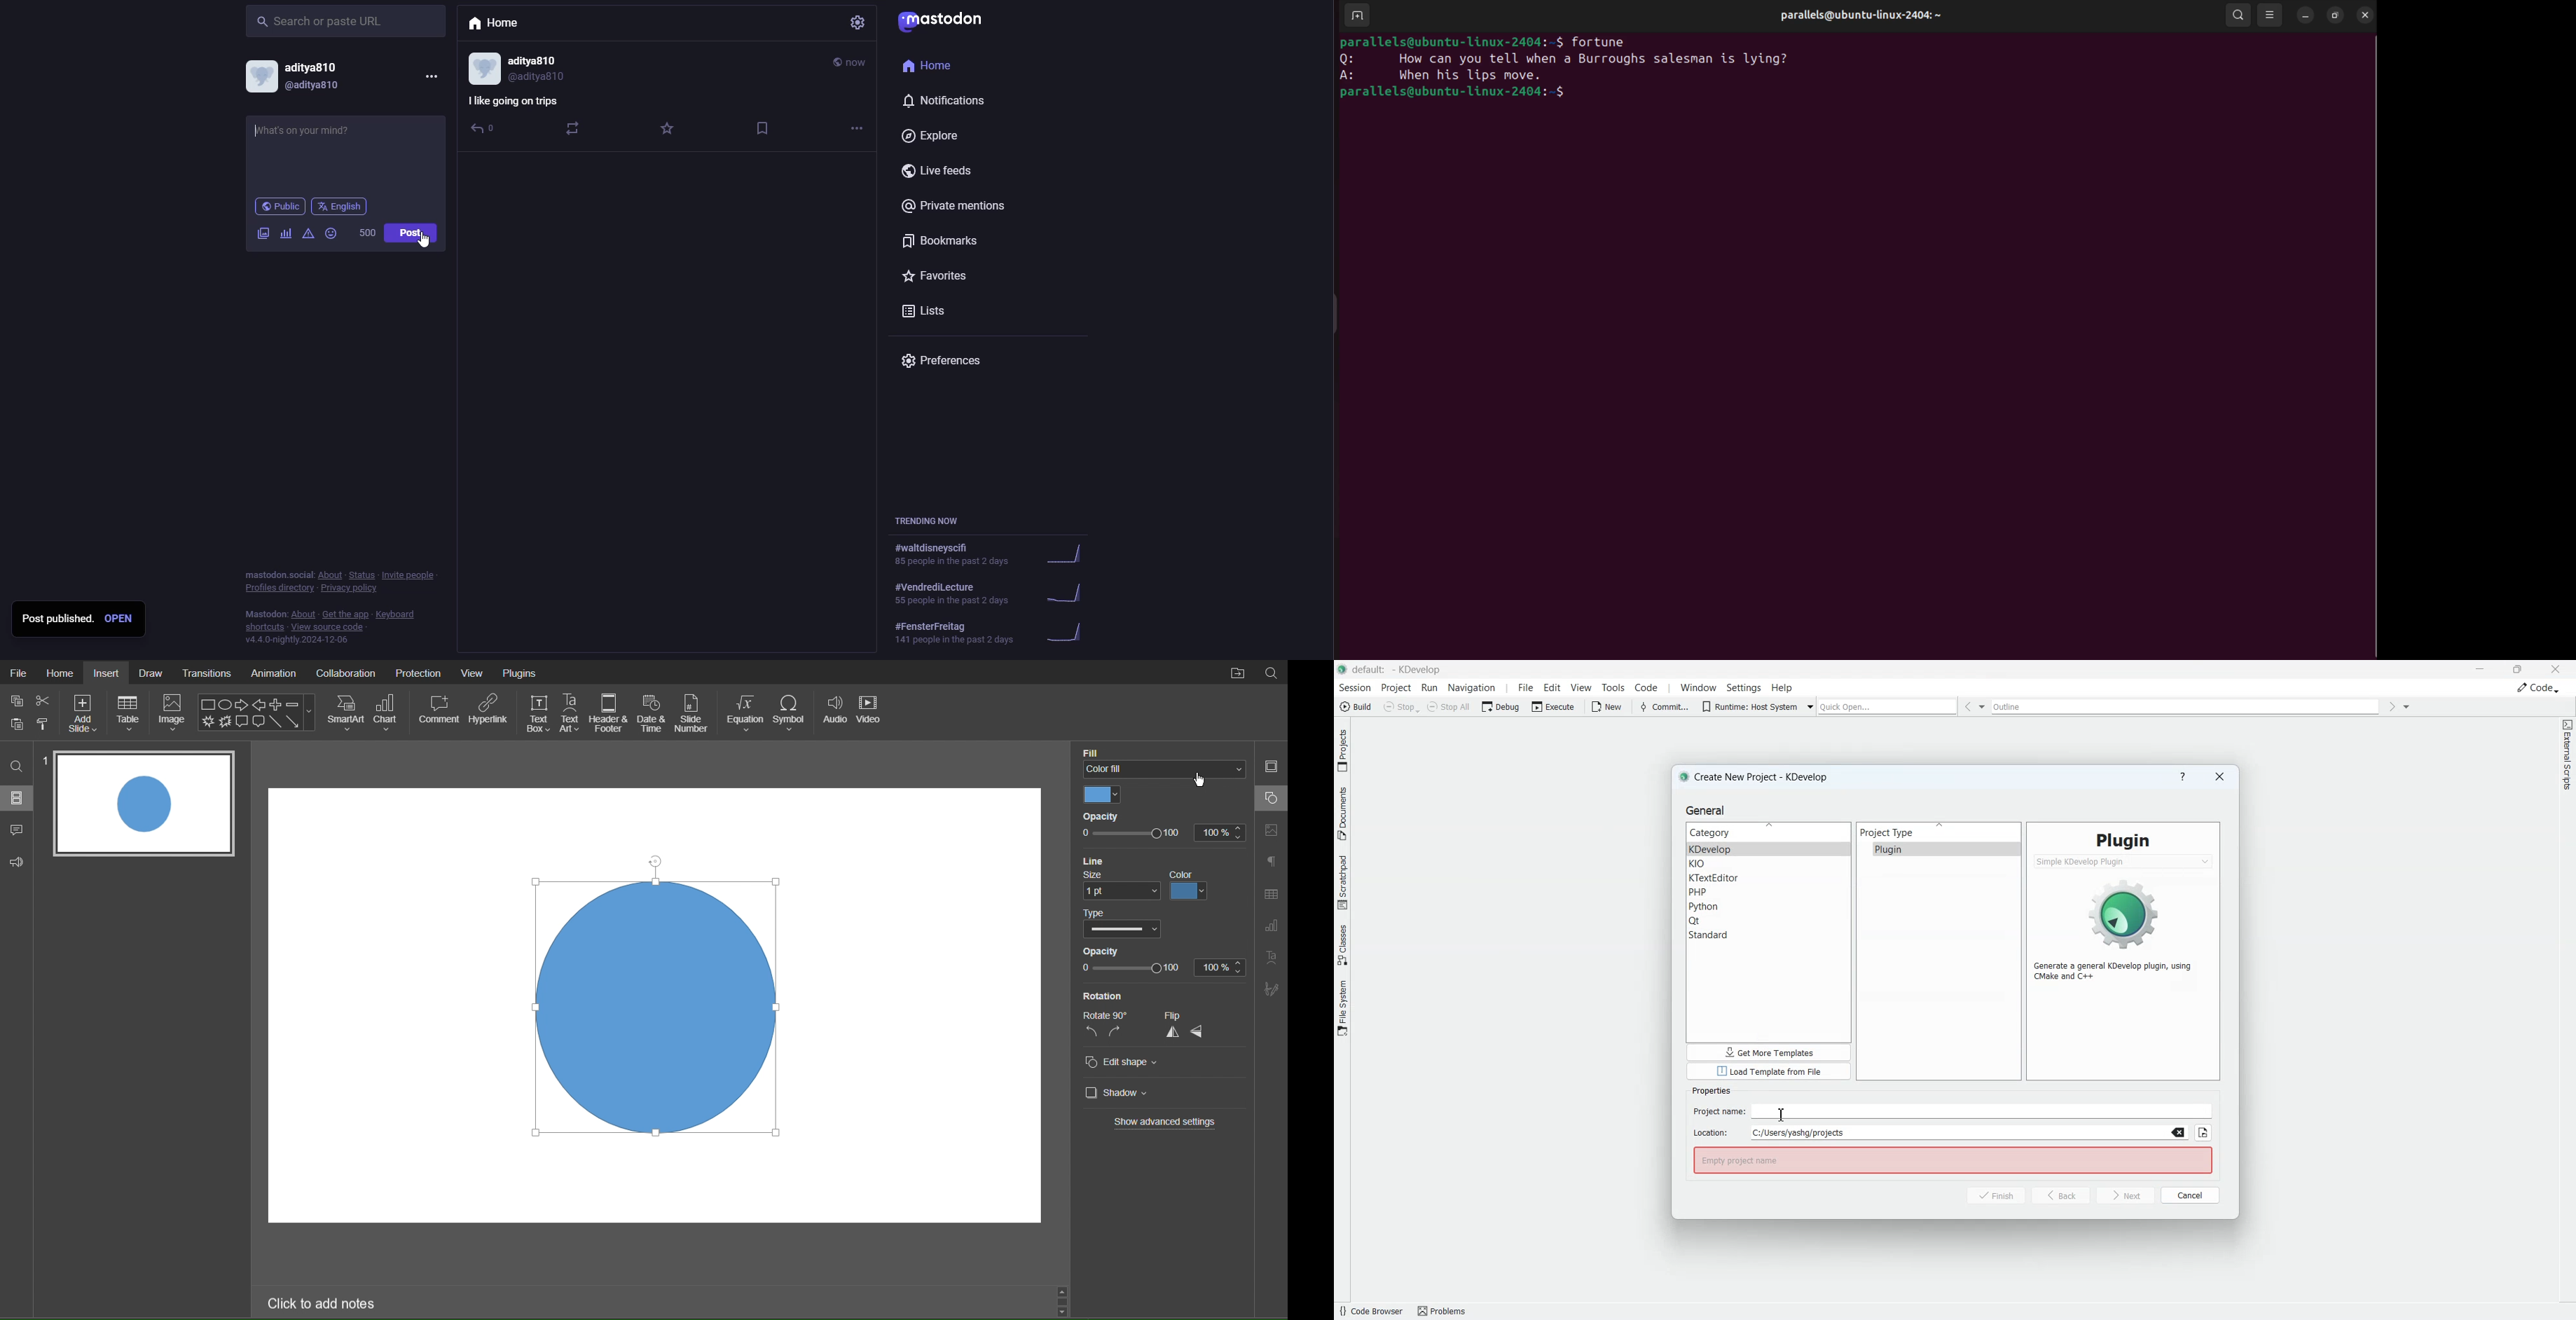 The image size is (2576, 1344). Describe the element at coordinates (1127, 834) in the screenshot. I see `` at that location.